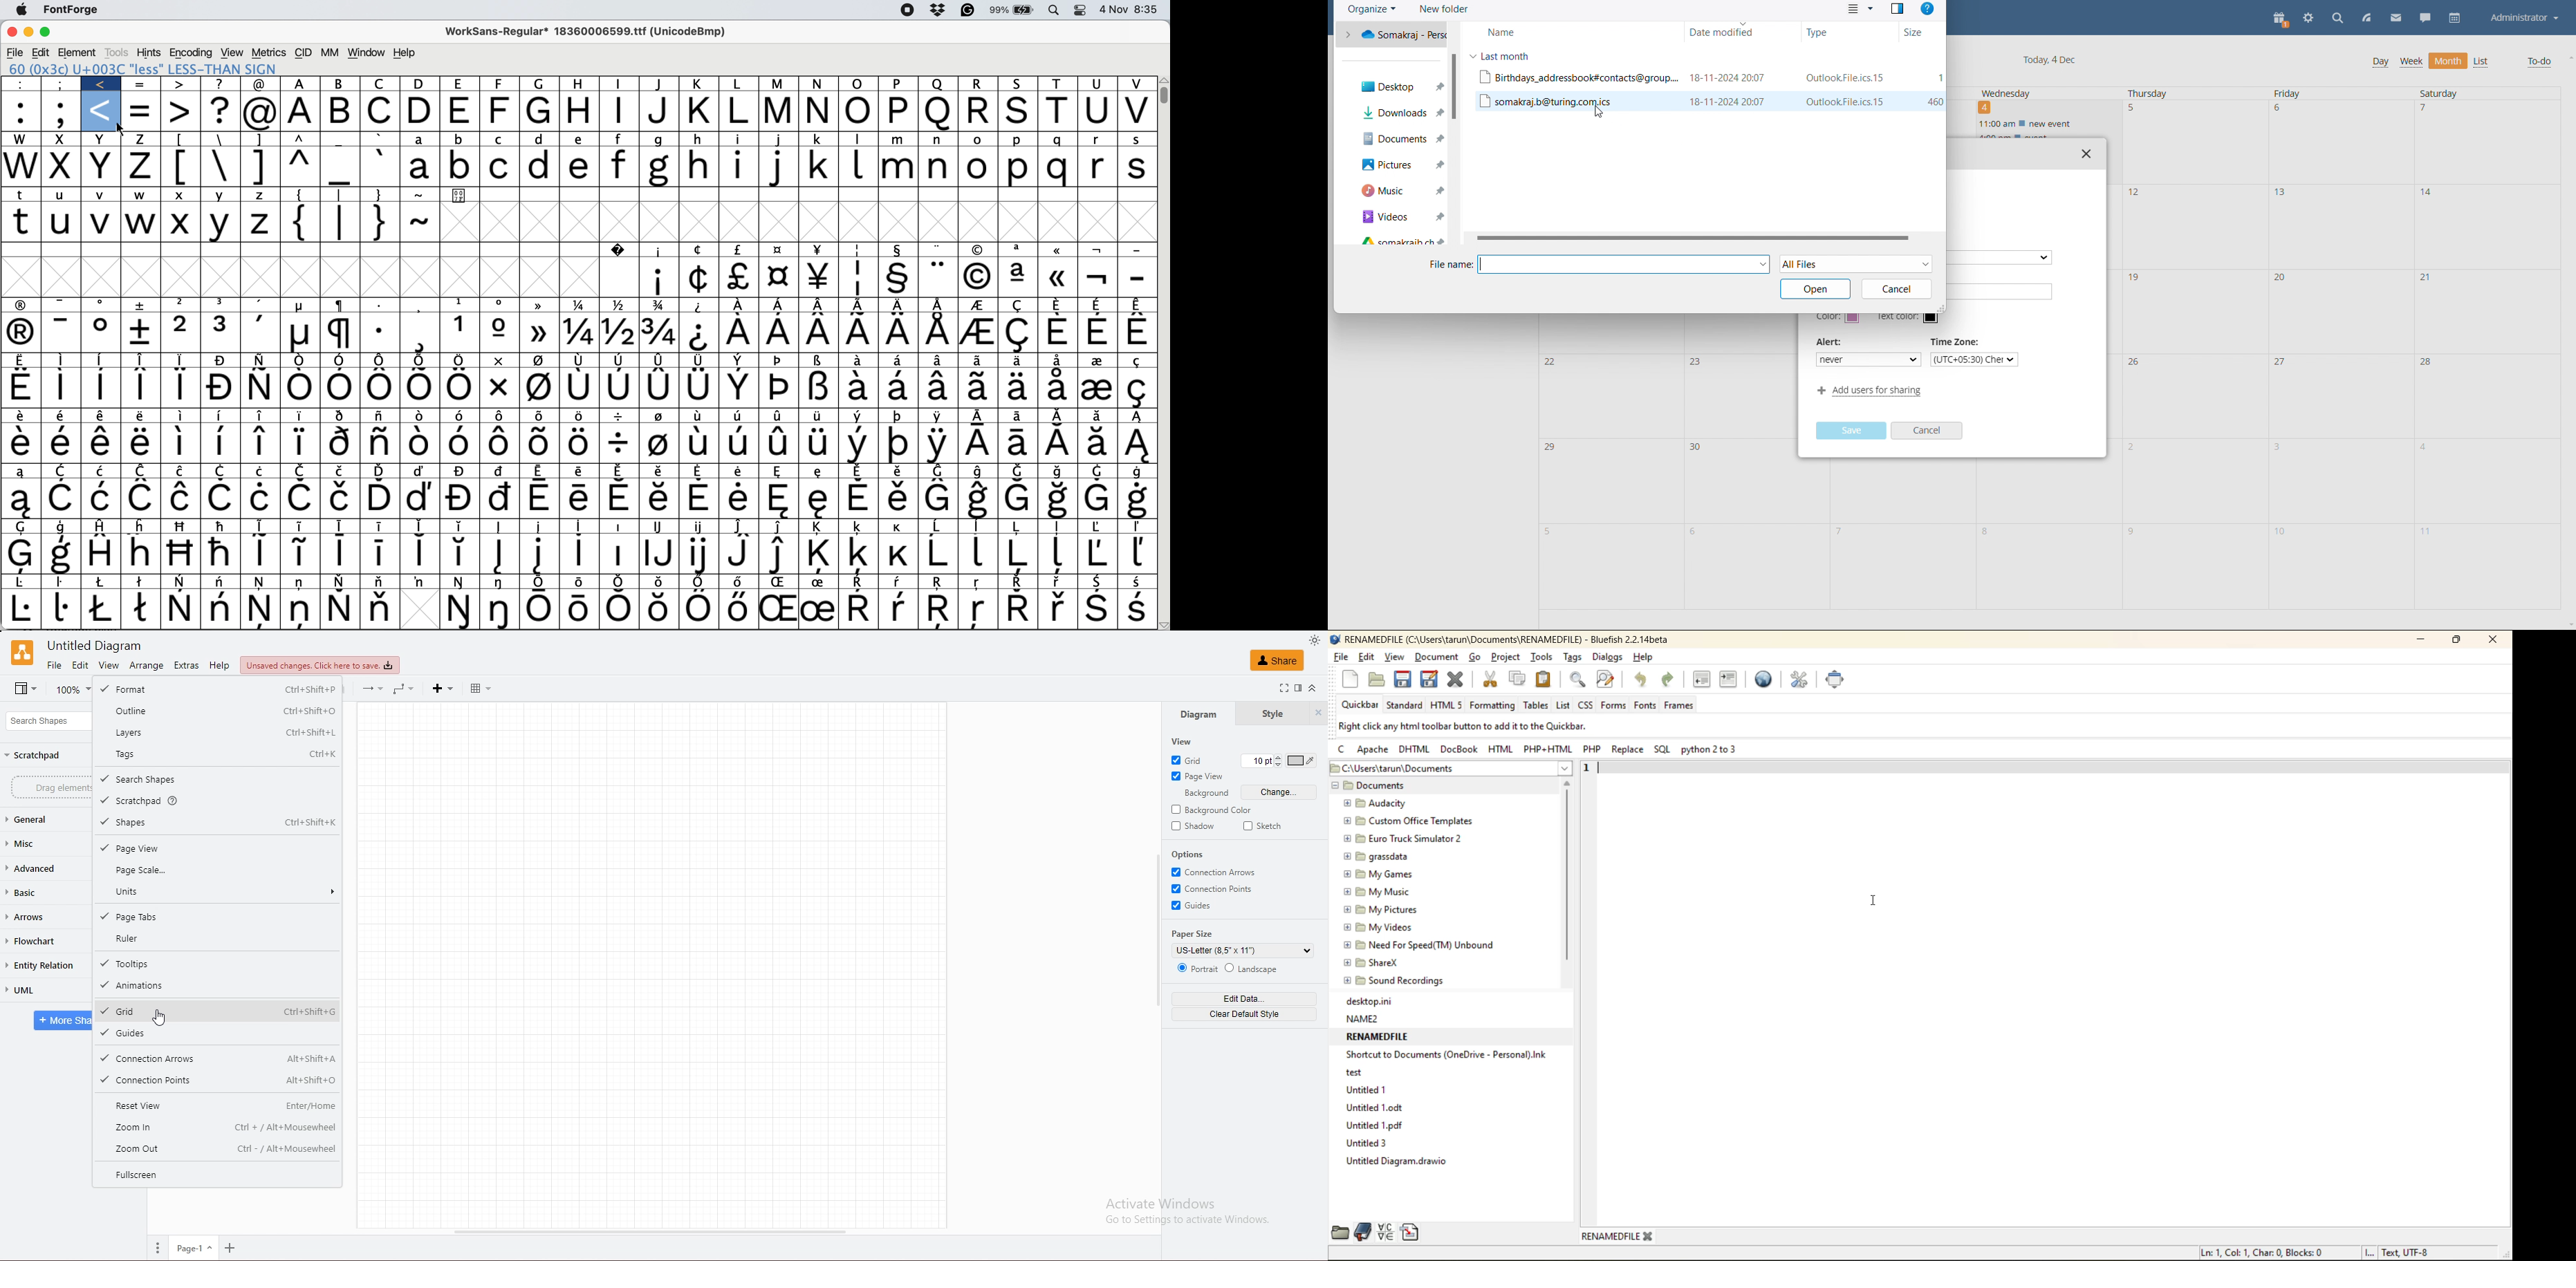 This screenshot has height=1288, width=2576. What do you see at coordinates (367, 52) in the screenshot?
I see `window` at bounding box center [367, 52].